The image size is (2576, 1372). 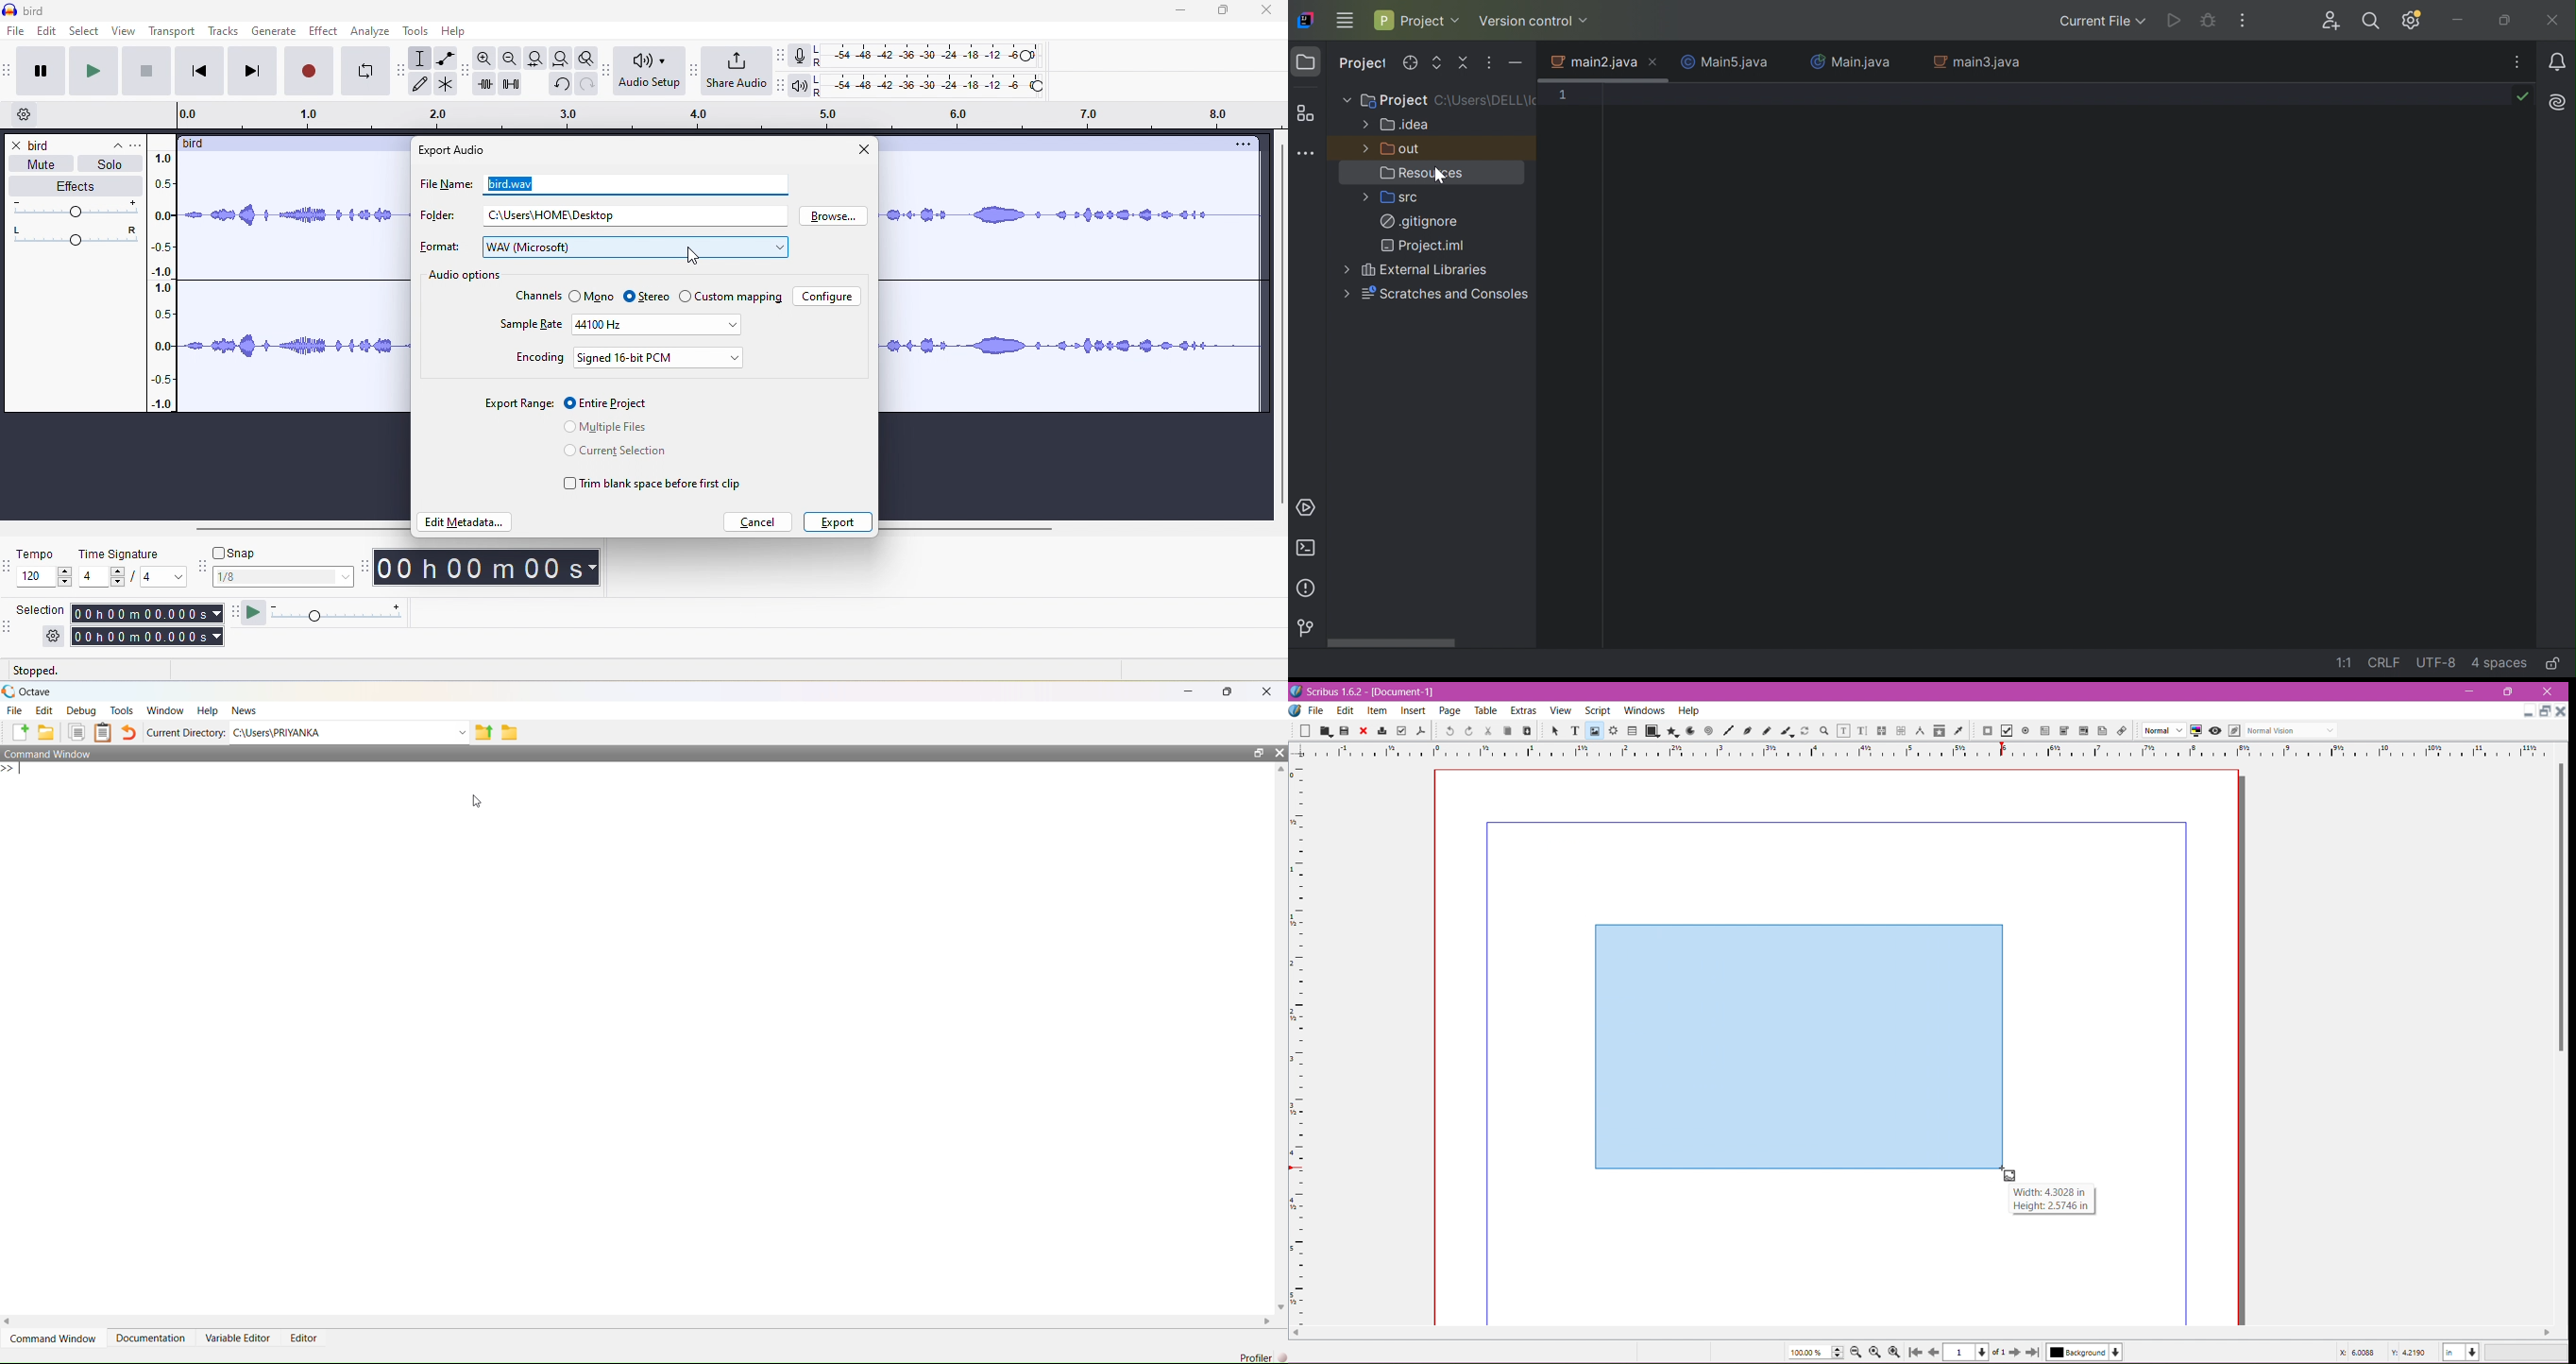 What do you see at coordinates (1797, 1042) in the screenshot?
I see `Image frame ` at bounding box center [1797, 1042].